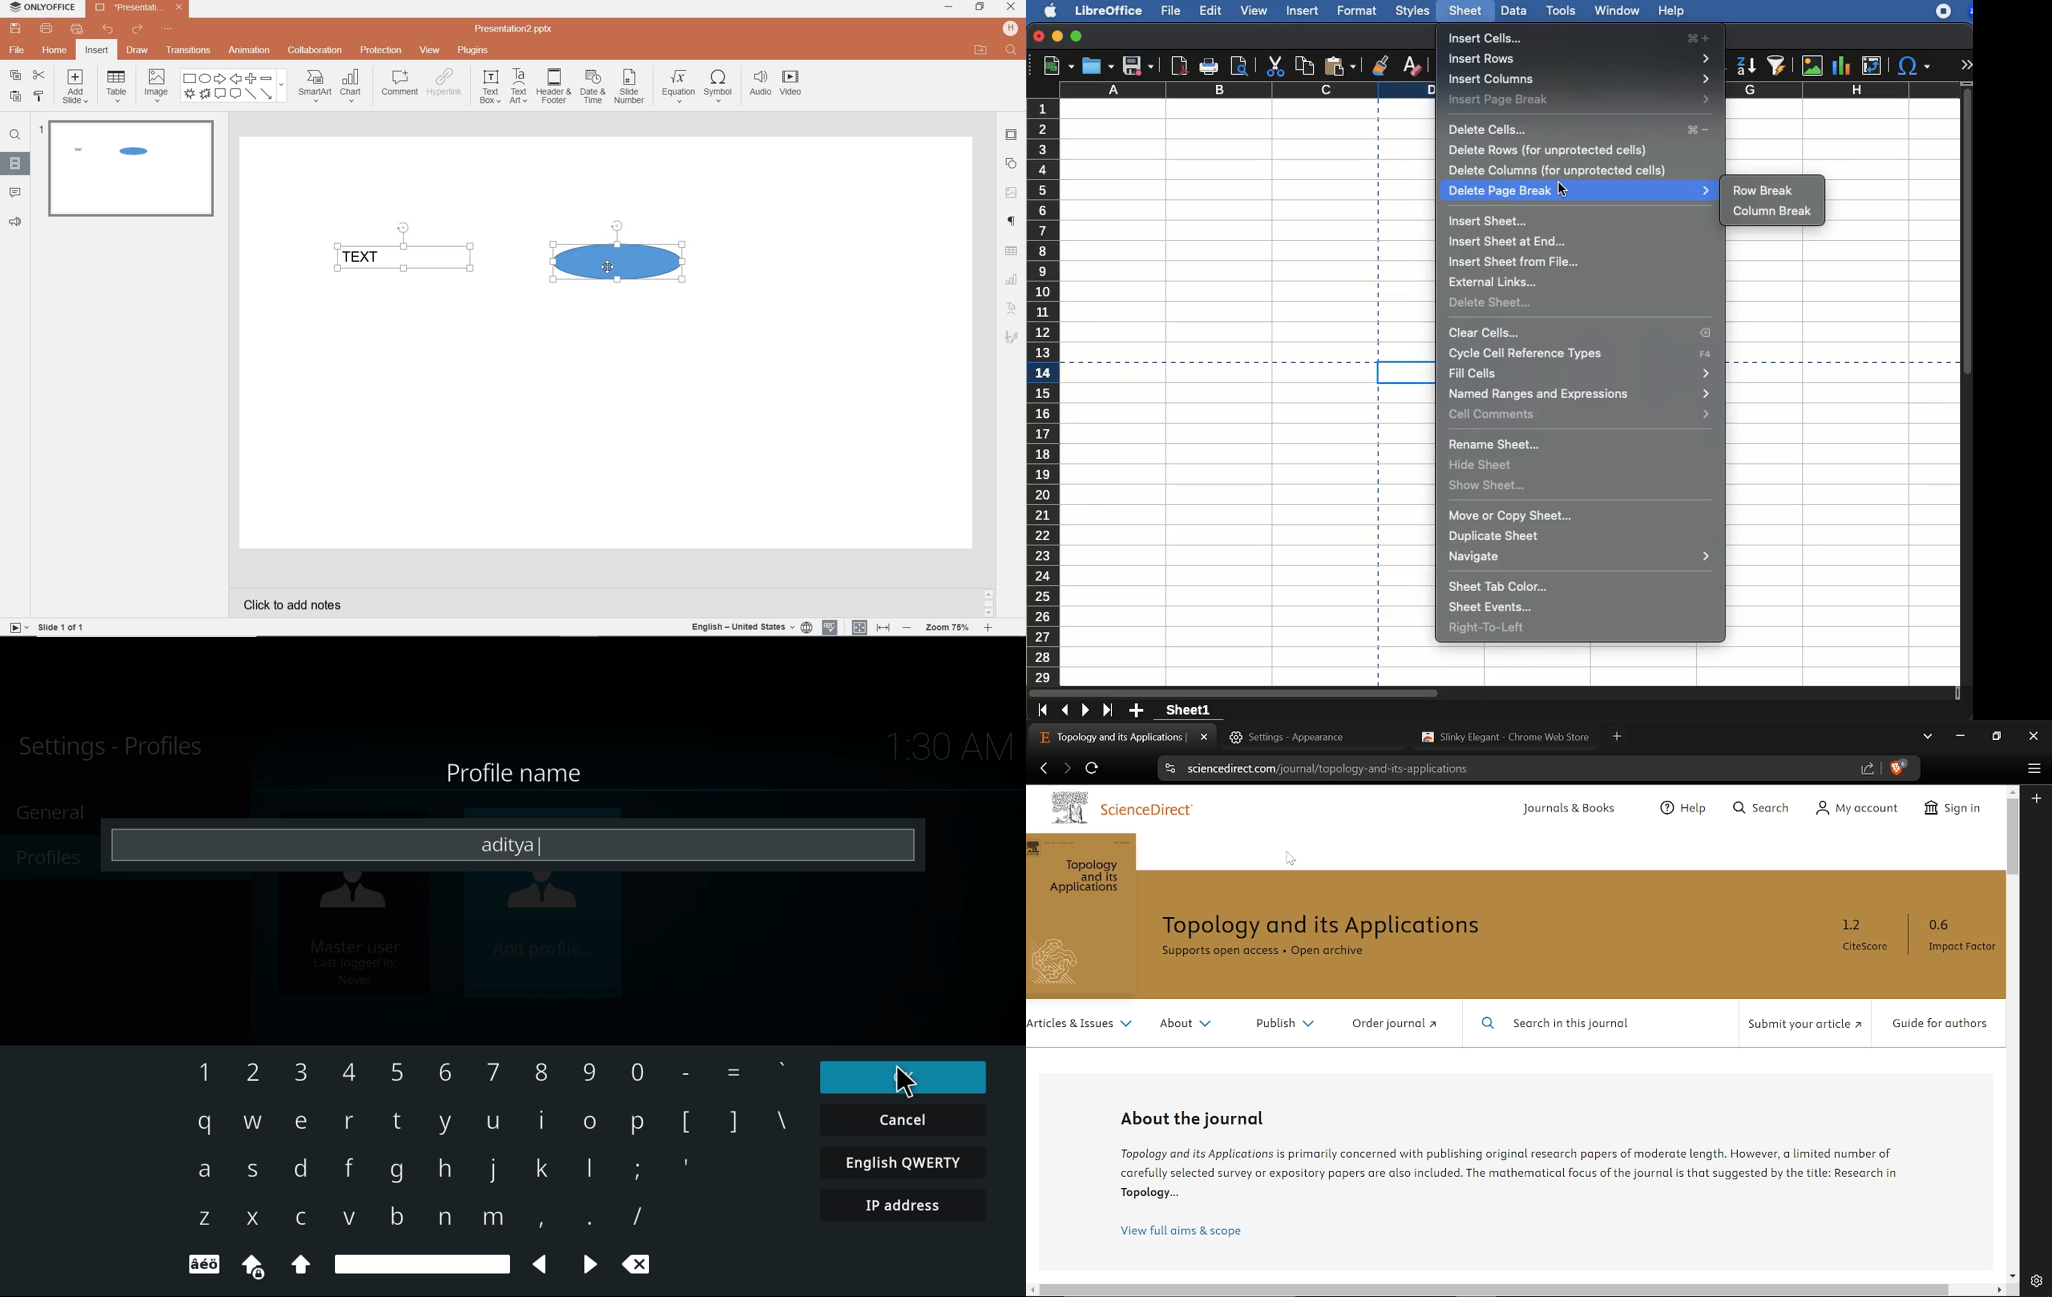 This screenshot has width=2072, height=1316. What do you see at coordinates (347, 1072) in the screenshot?
I see `4` at bounding box center [347, 1072].